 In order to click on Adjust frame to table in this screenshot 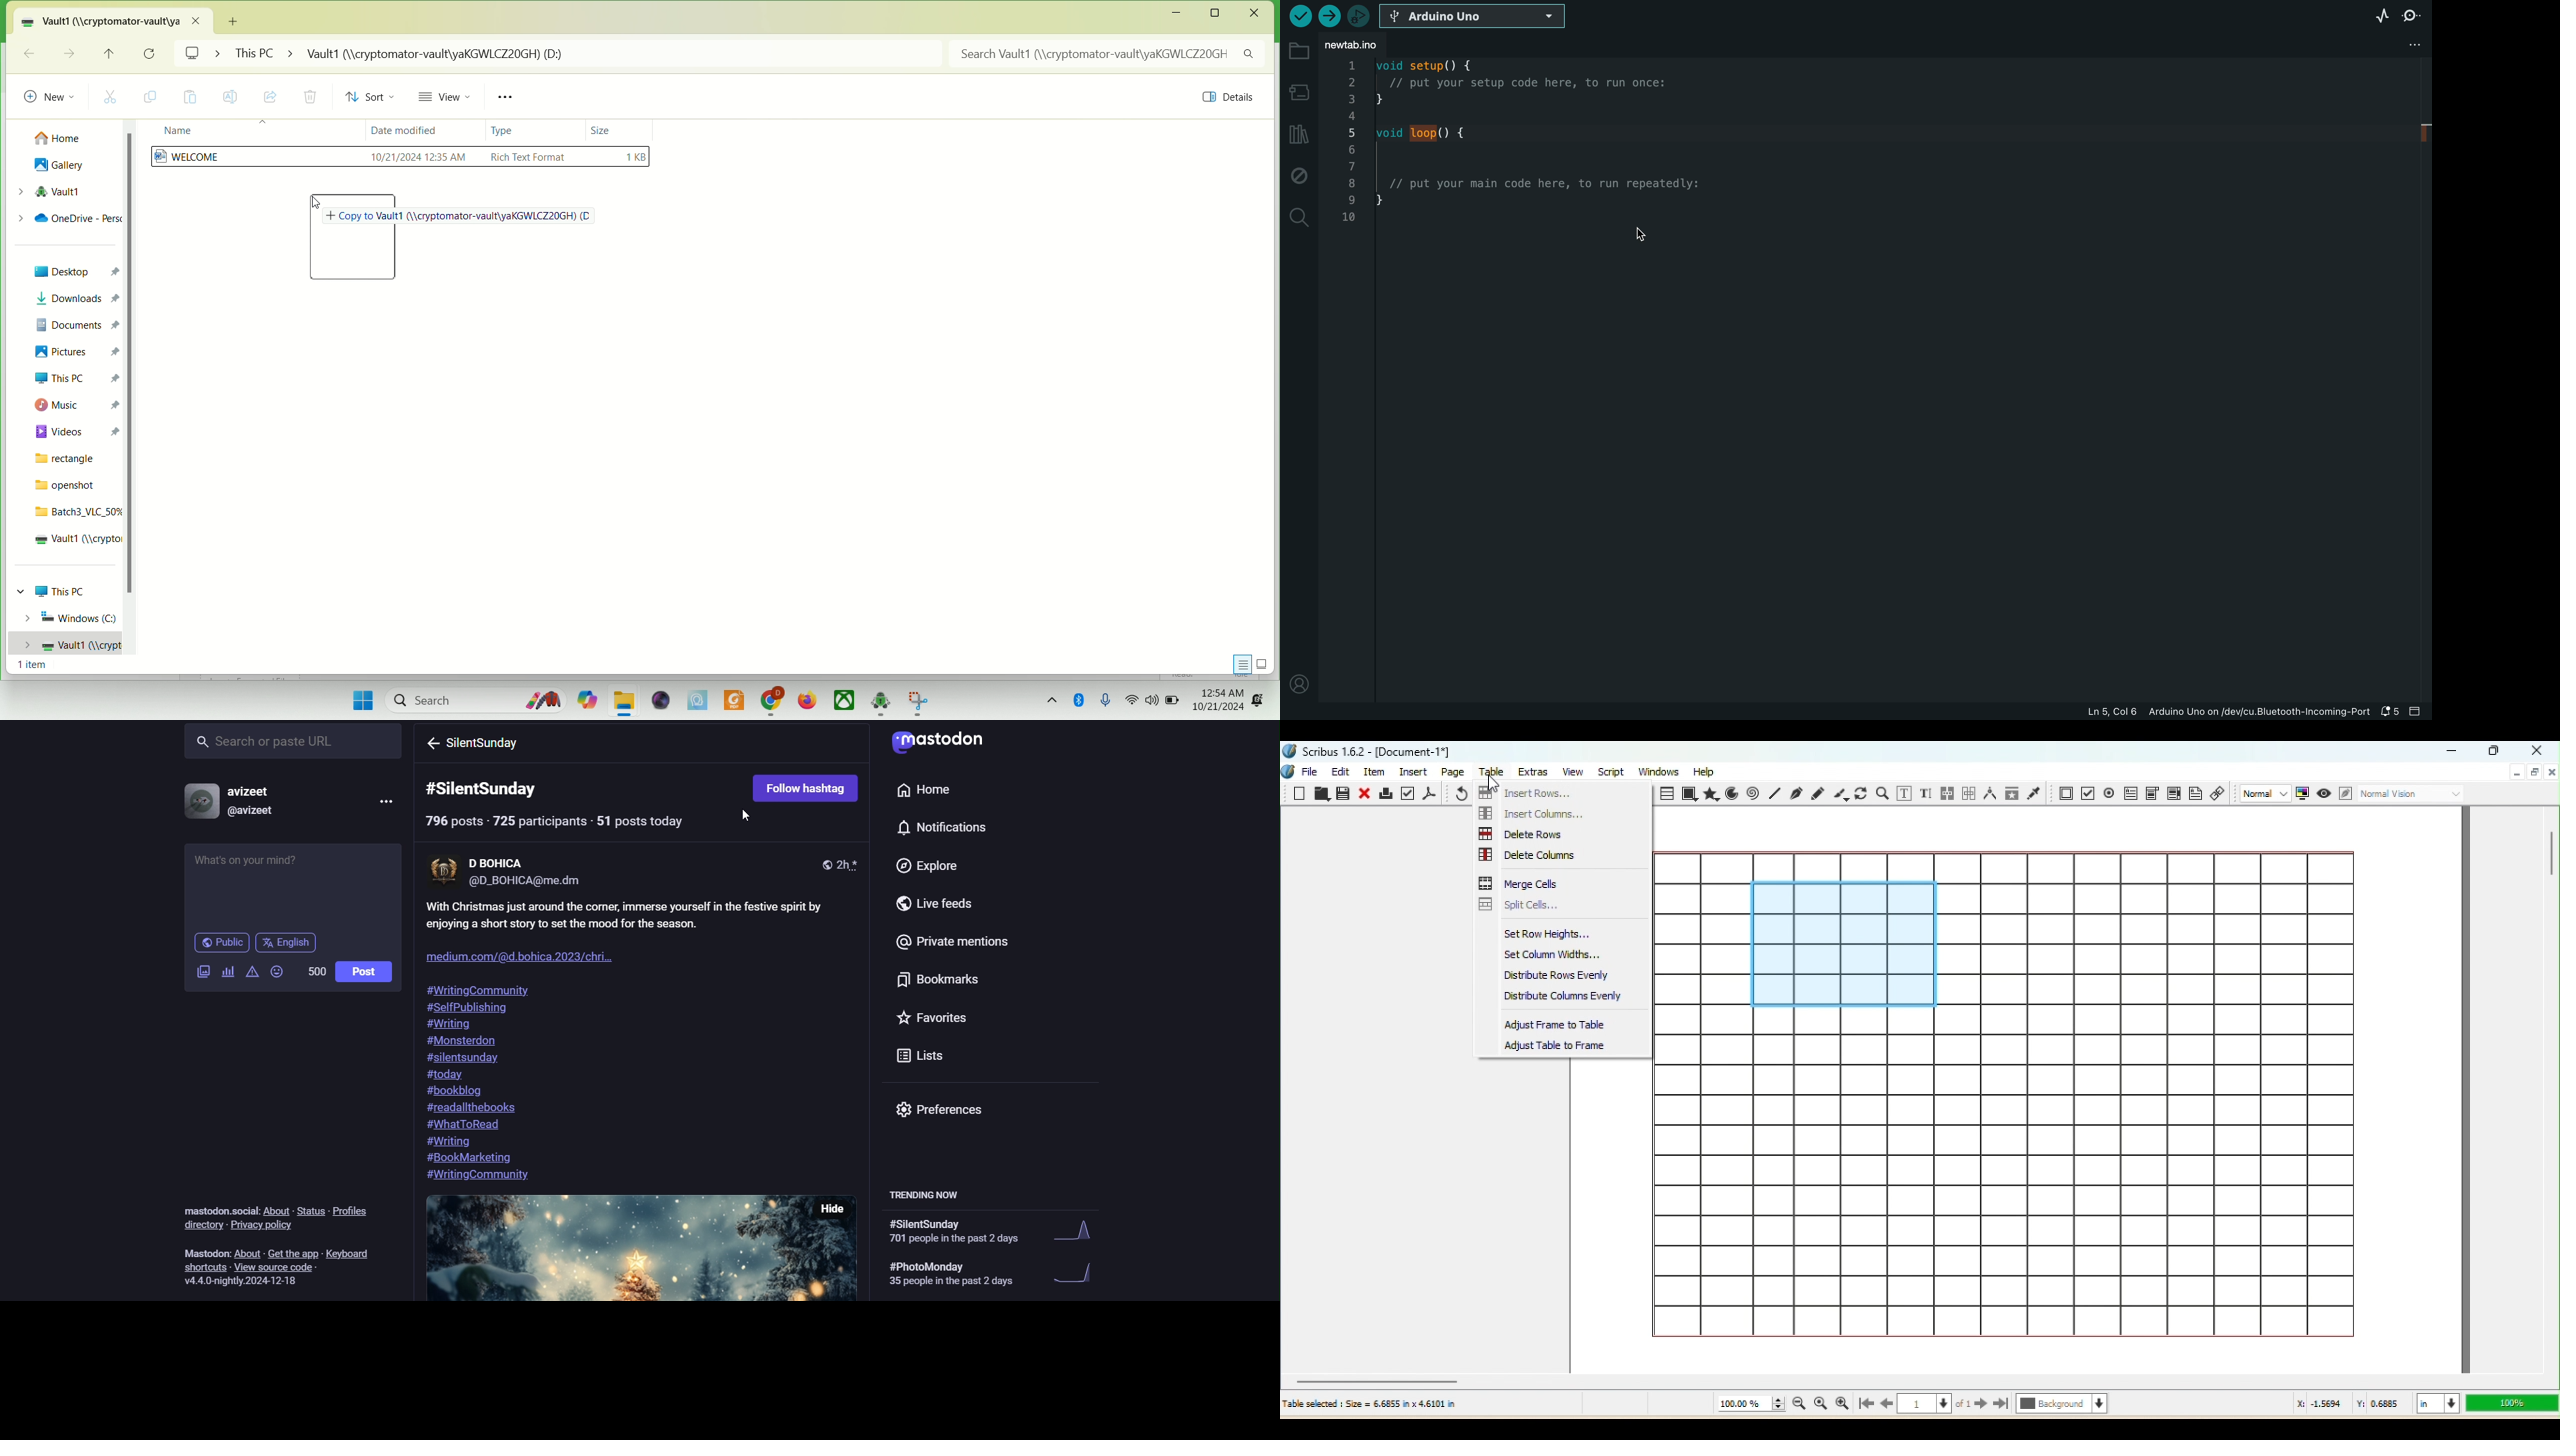, I will do `click(1554, 1025)`.